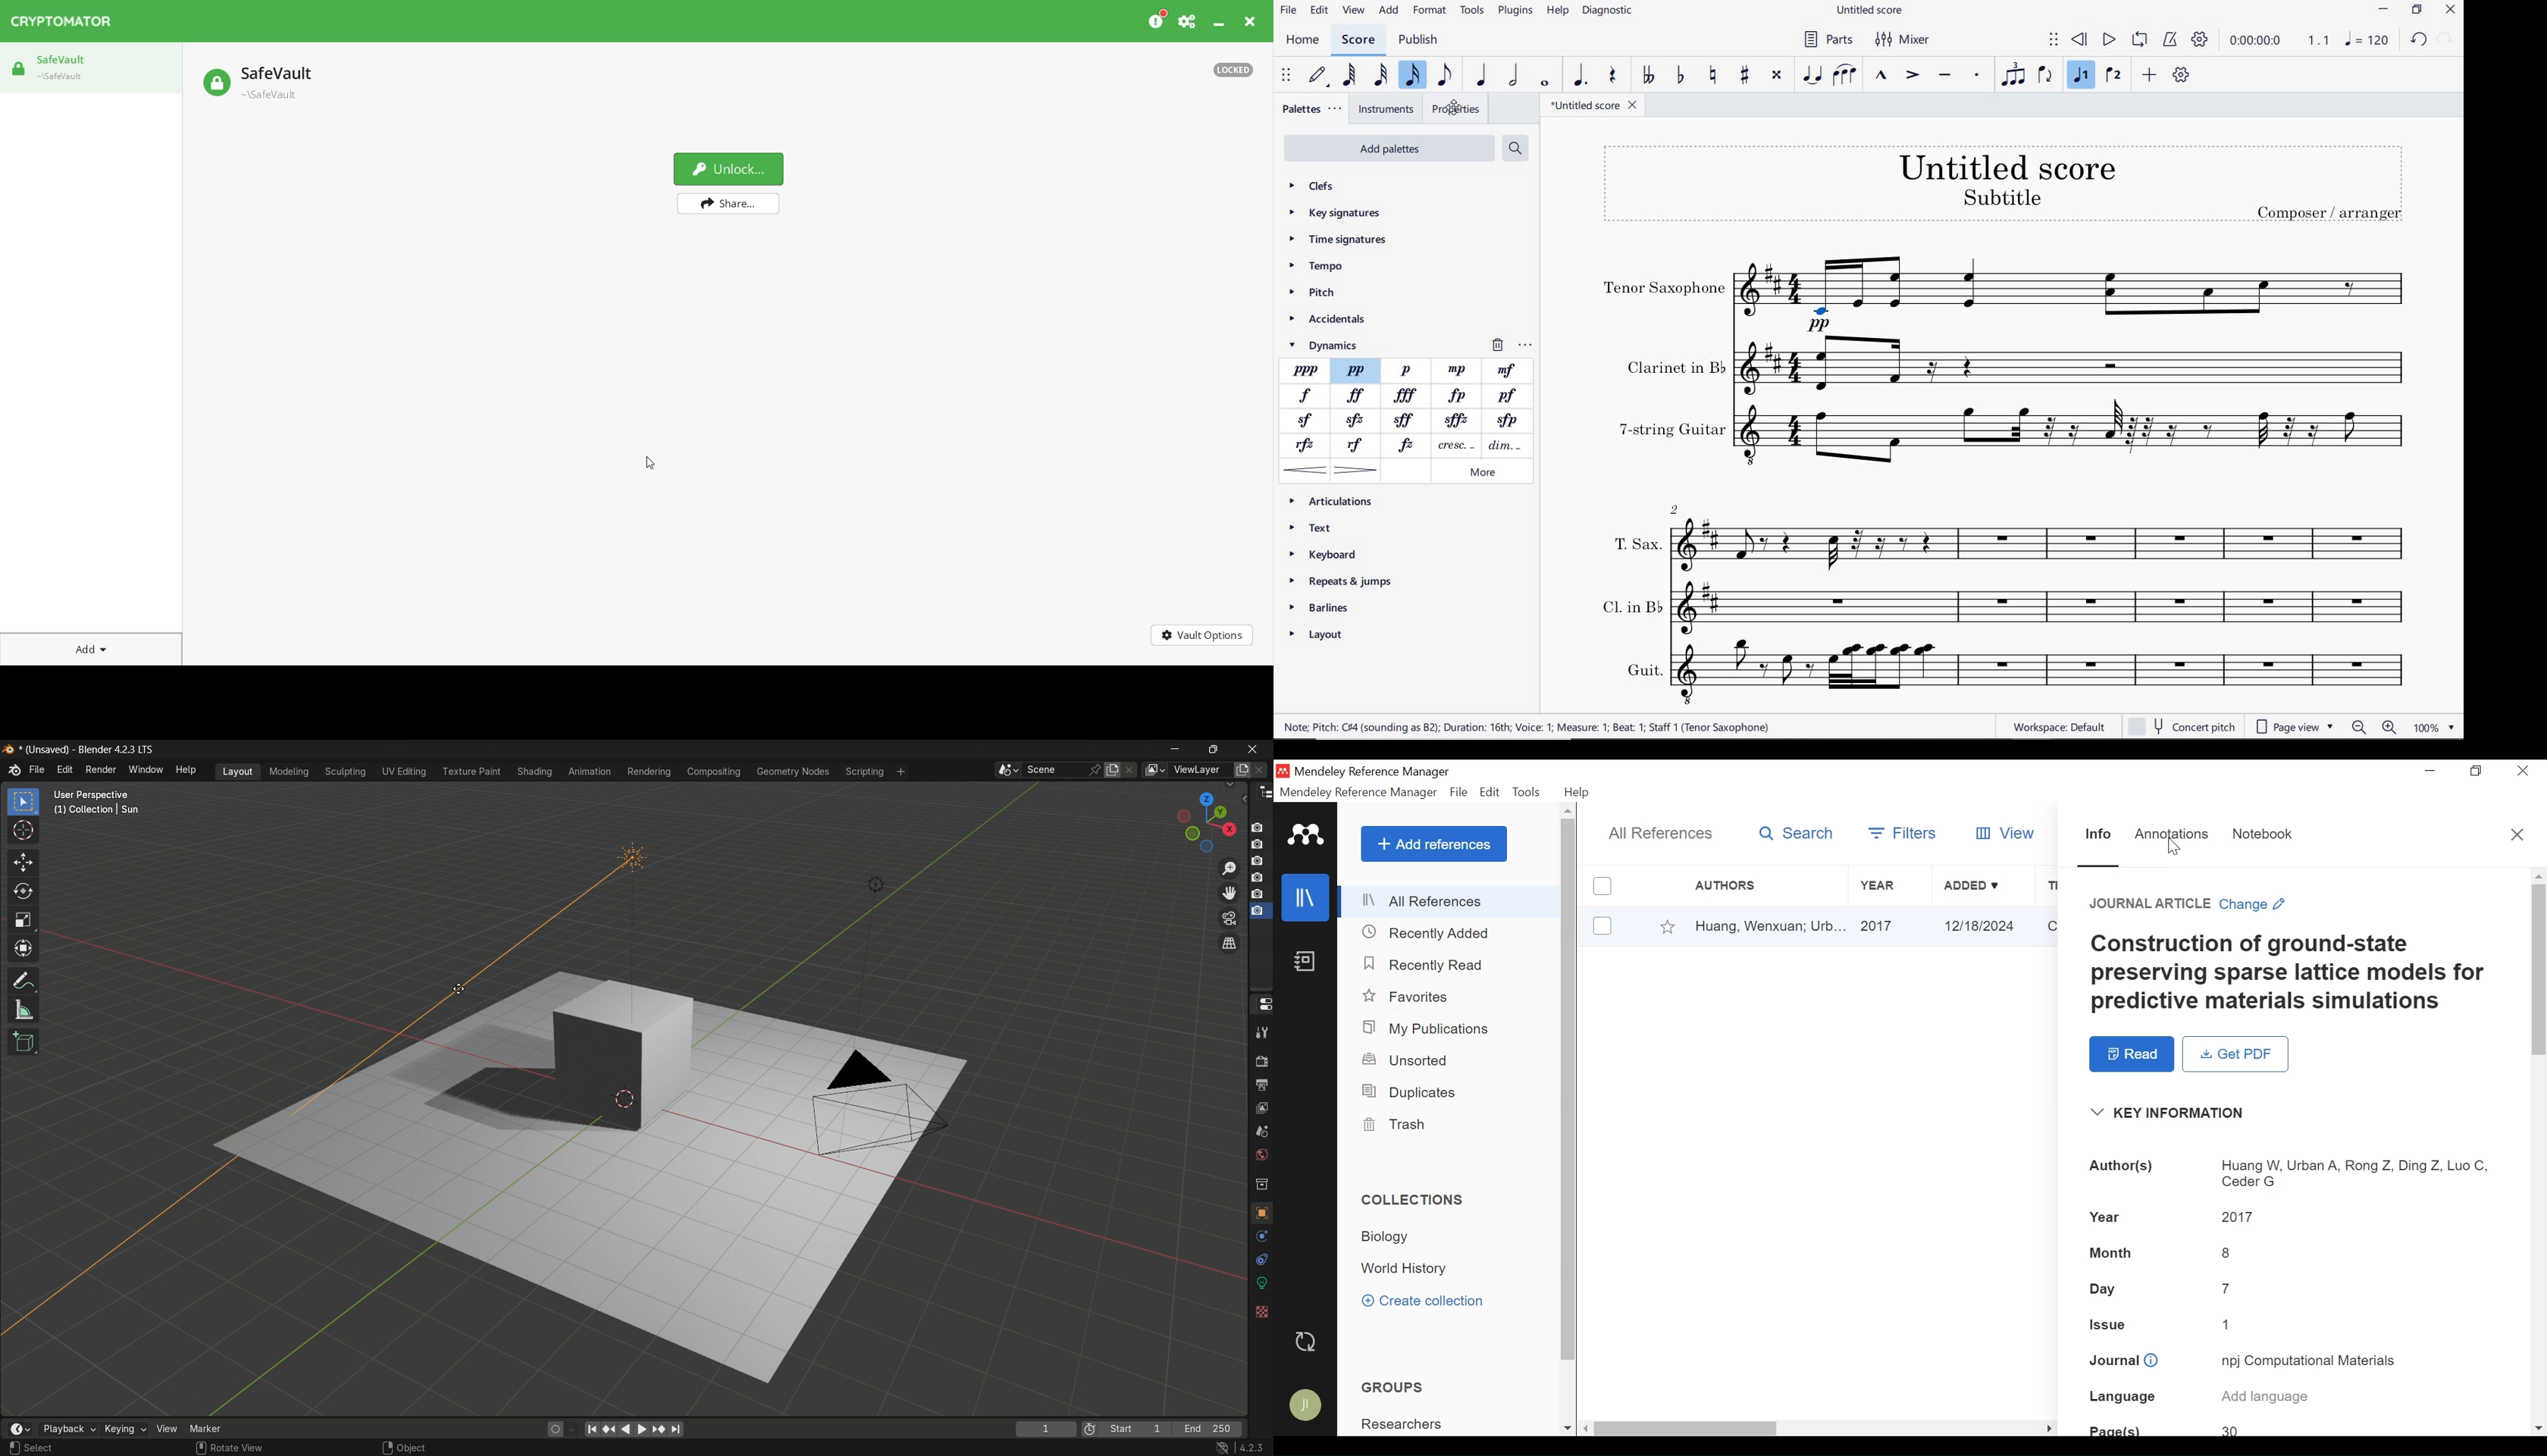  What do you see at coordinates (1454, 446) in the screenshot?
I see `CRESCENDO LINE` at bounding box center [1454, 446].